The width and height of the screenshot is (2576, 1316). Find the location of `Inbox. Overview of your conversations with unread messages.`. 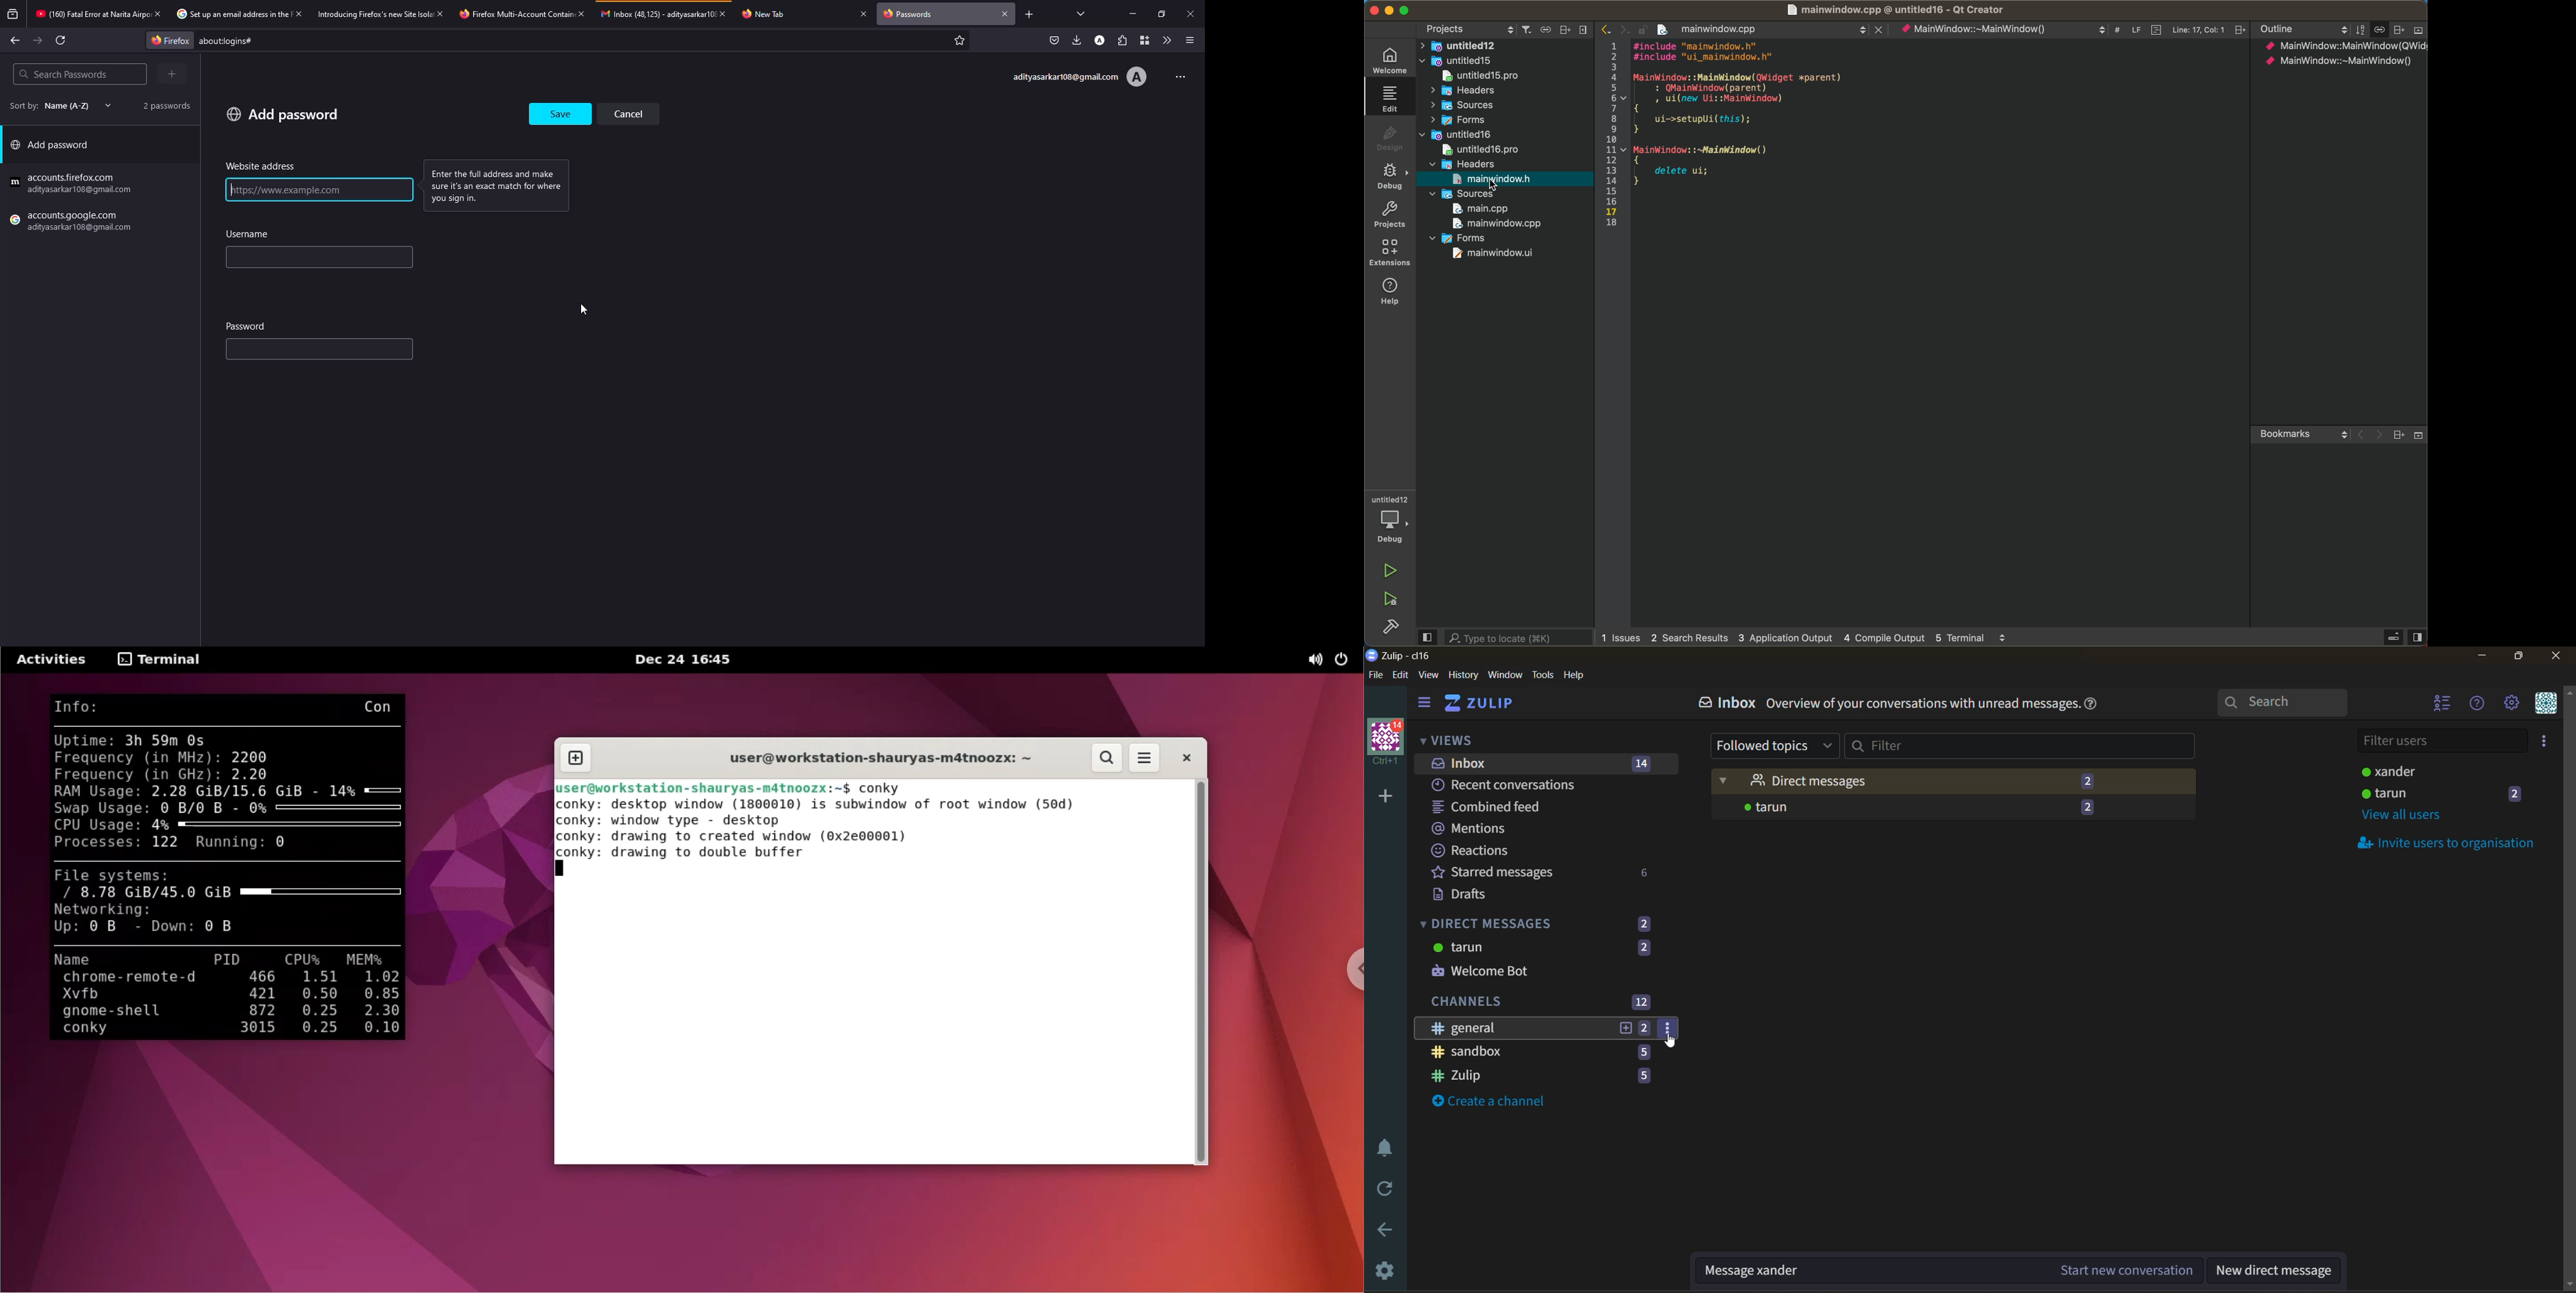

Inbox. Overview of your conversations with unread messages. is located at coordinates (1877, 702).